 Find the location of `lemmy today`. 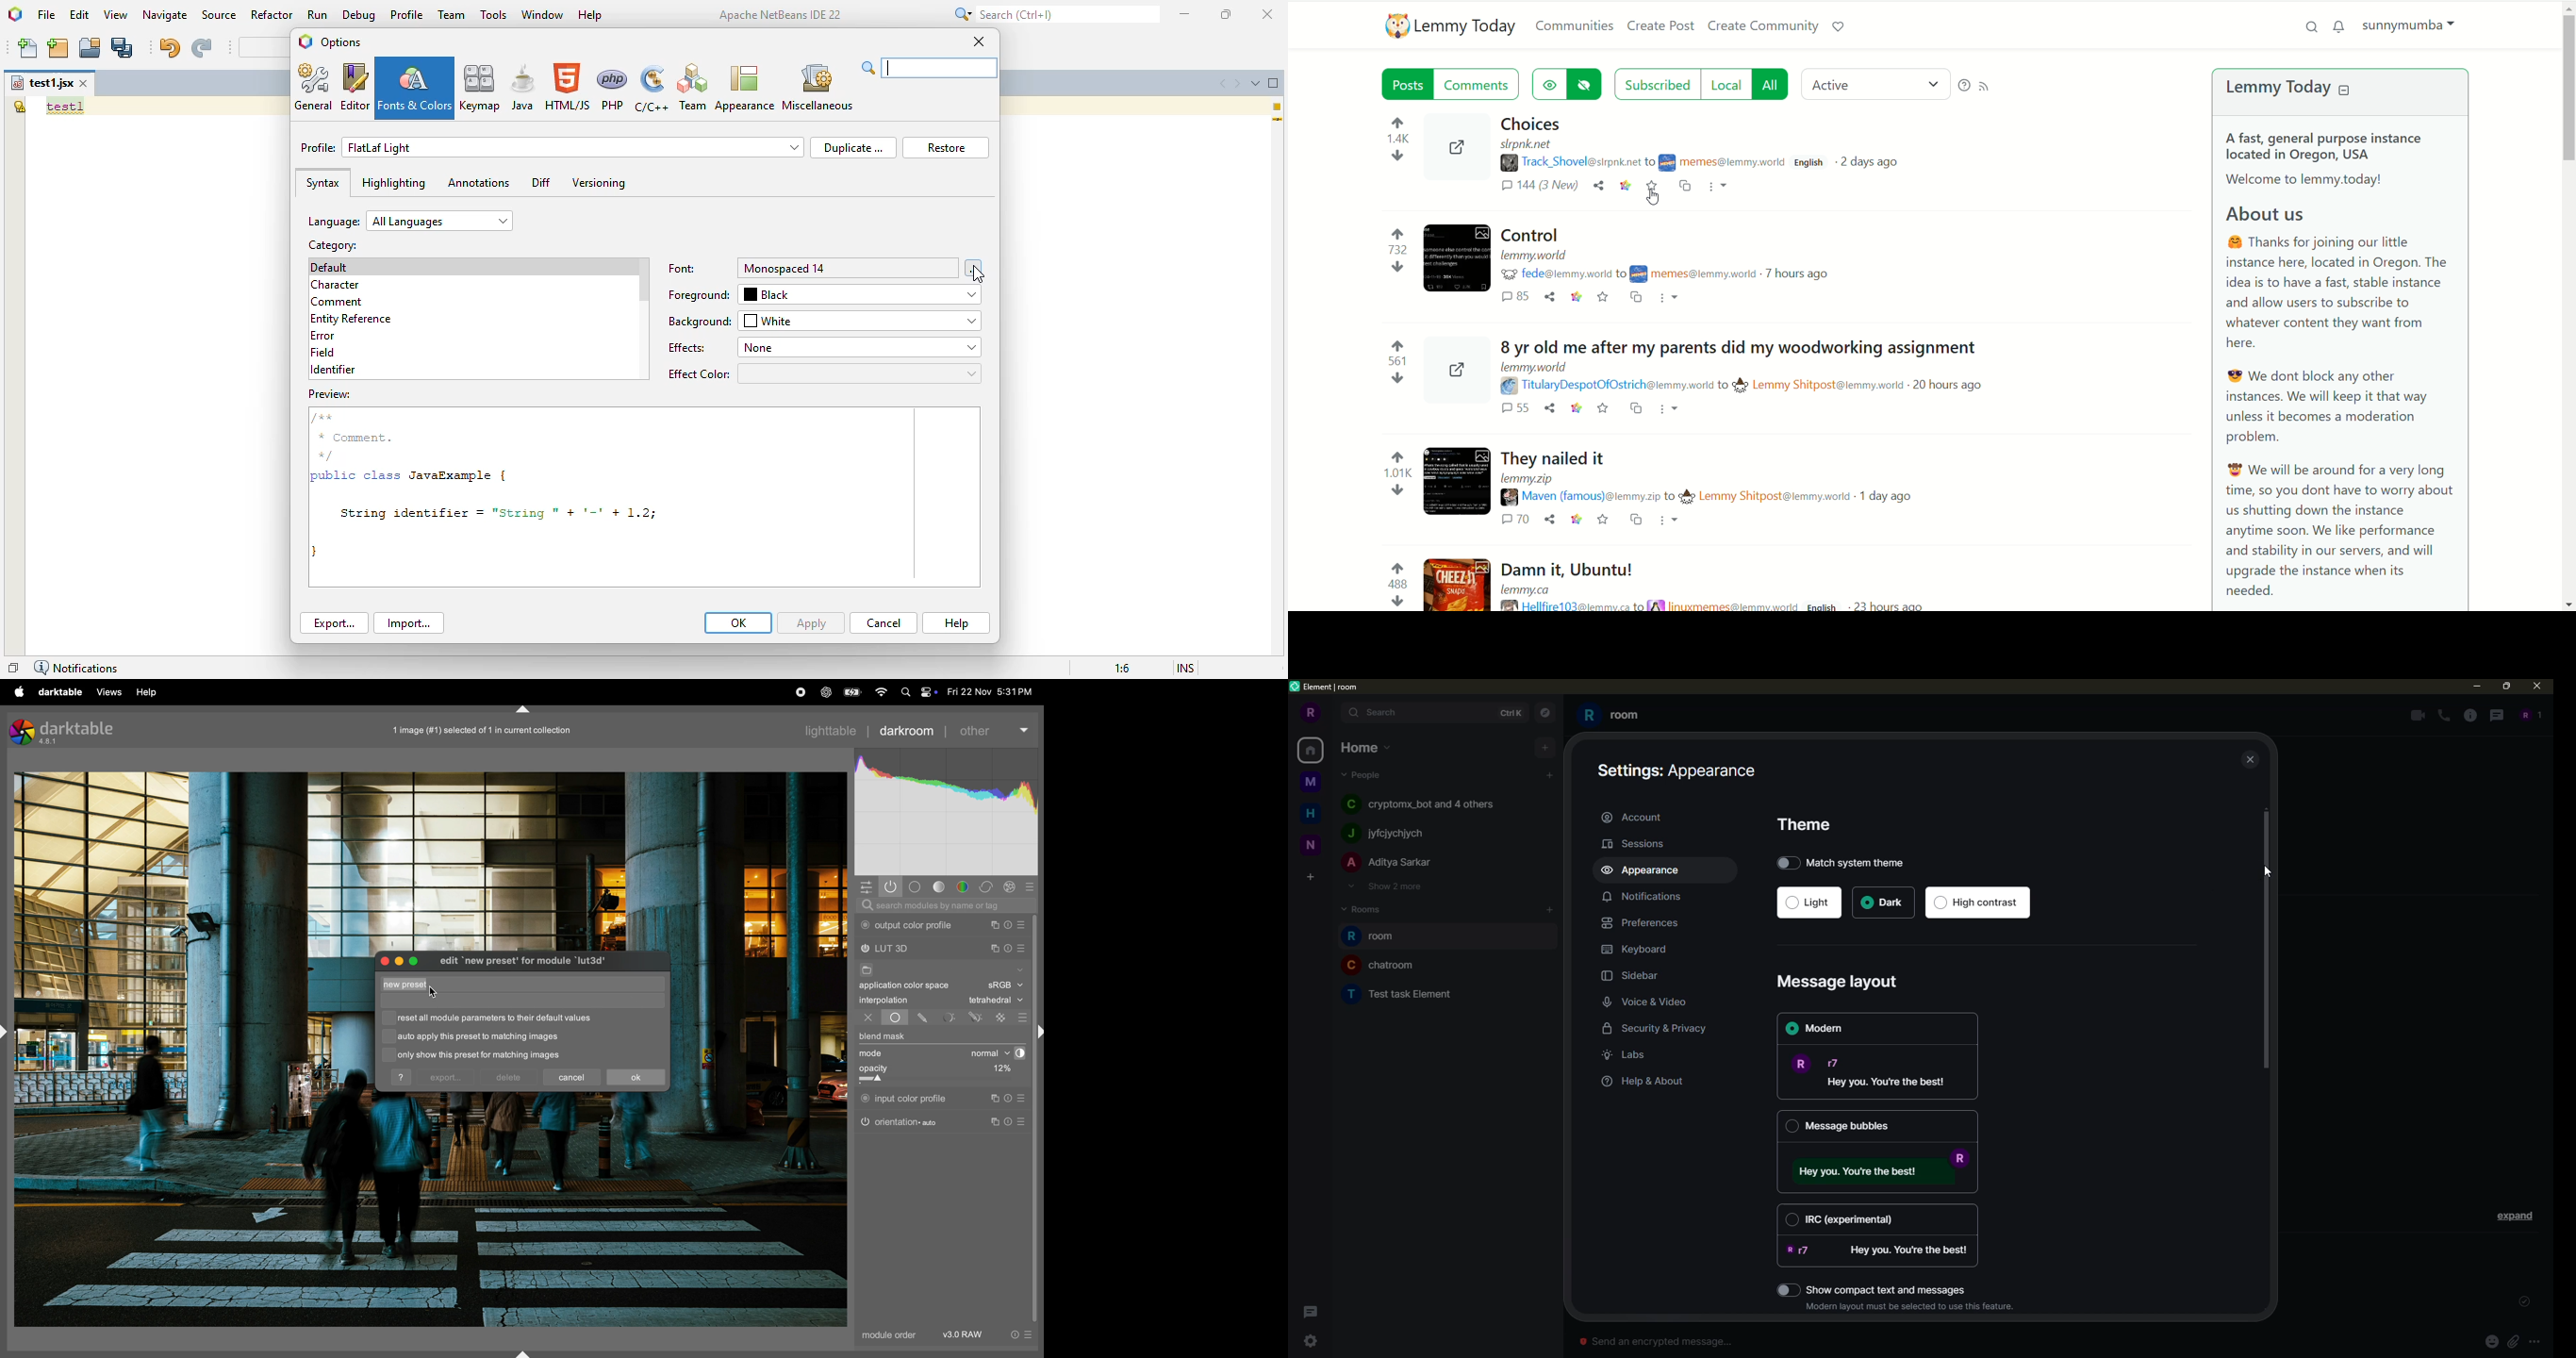

lemmy today is located at coordinates (2290, 89).